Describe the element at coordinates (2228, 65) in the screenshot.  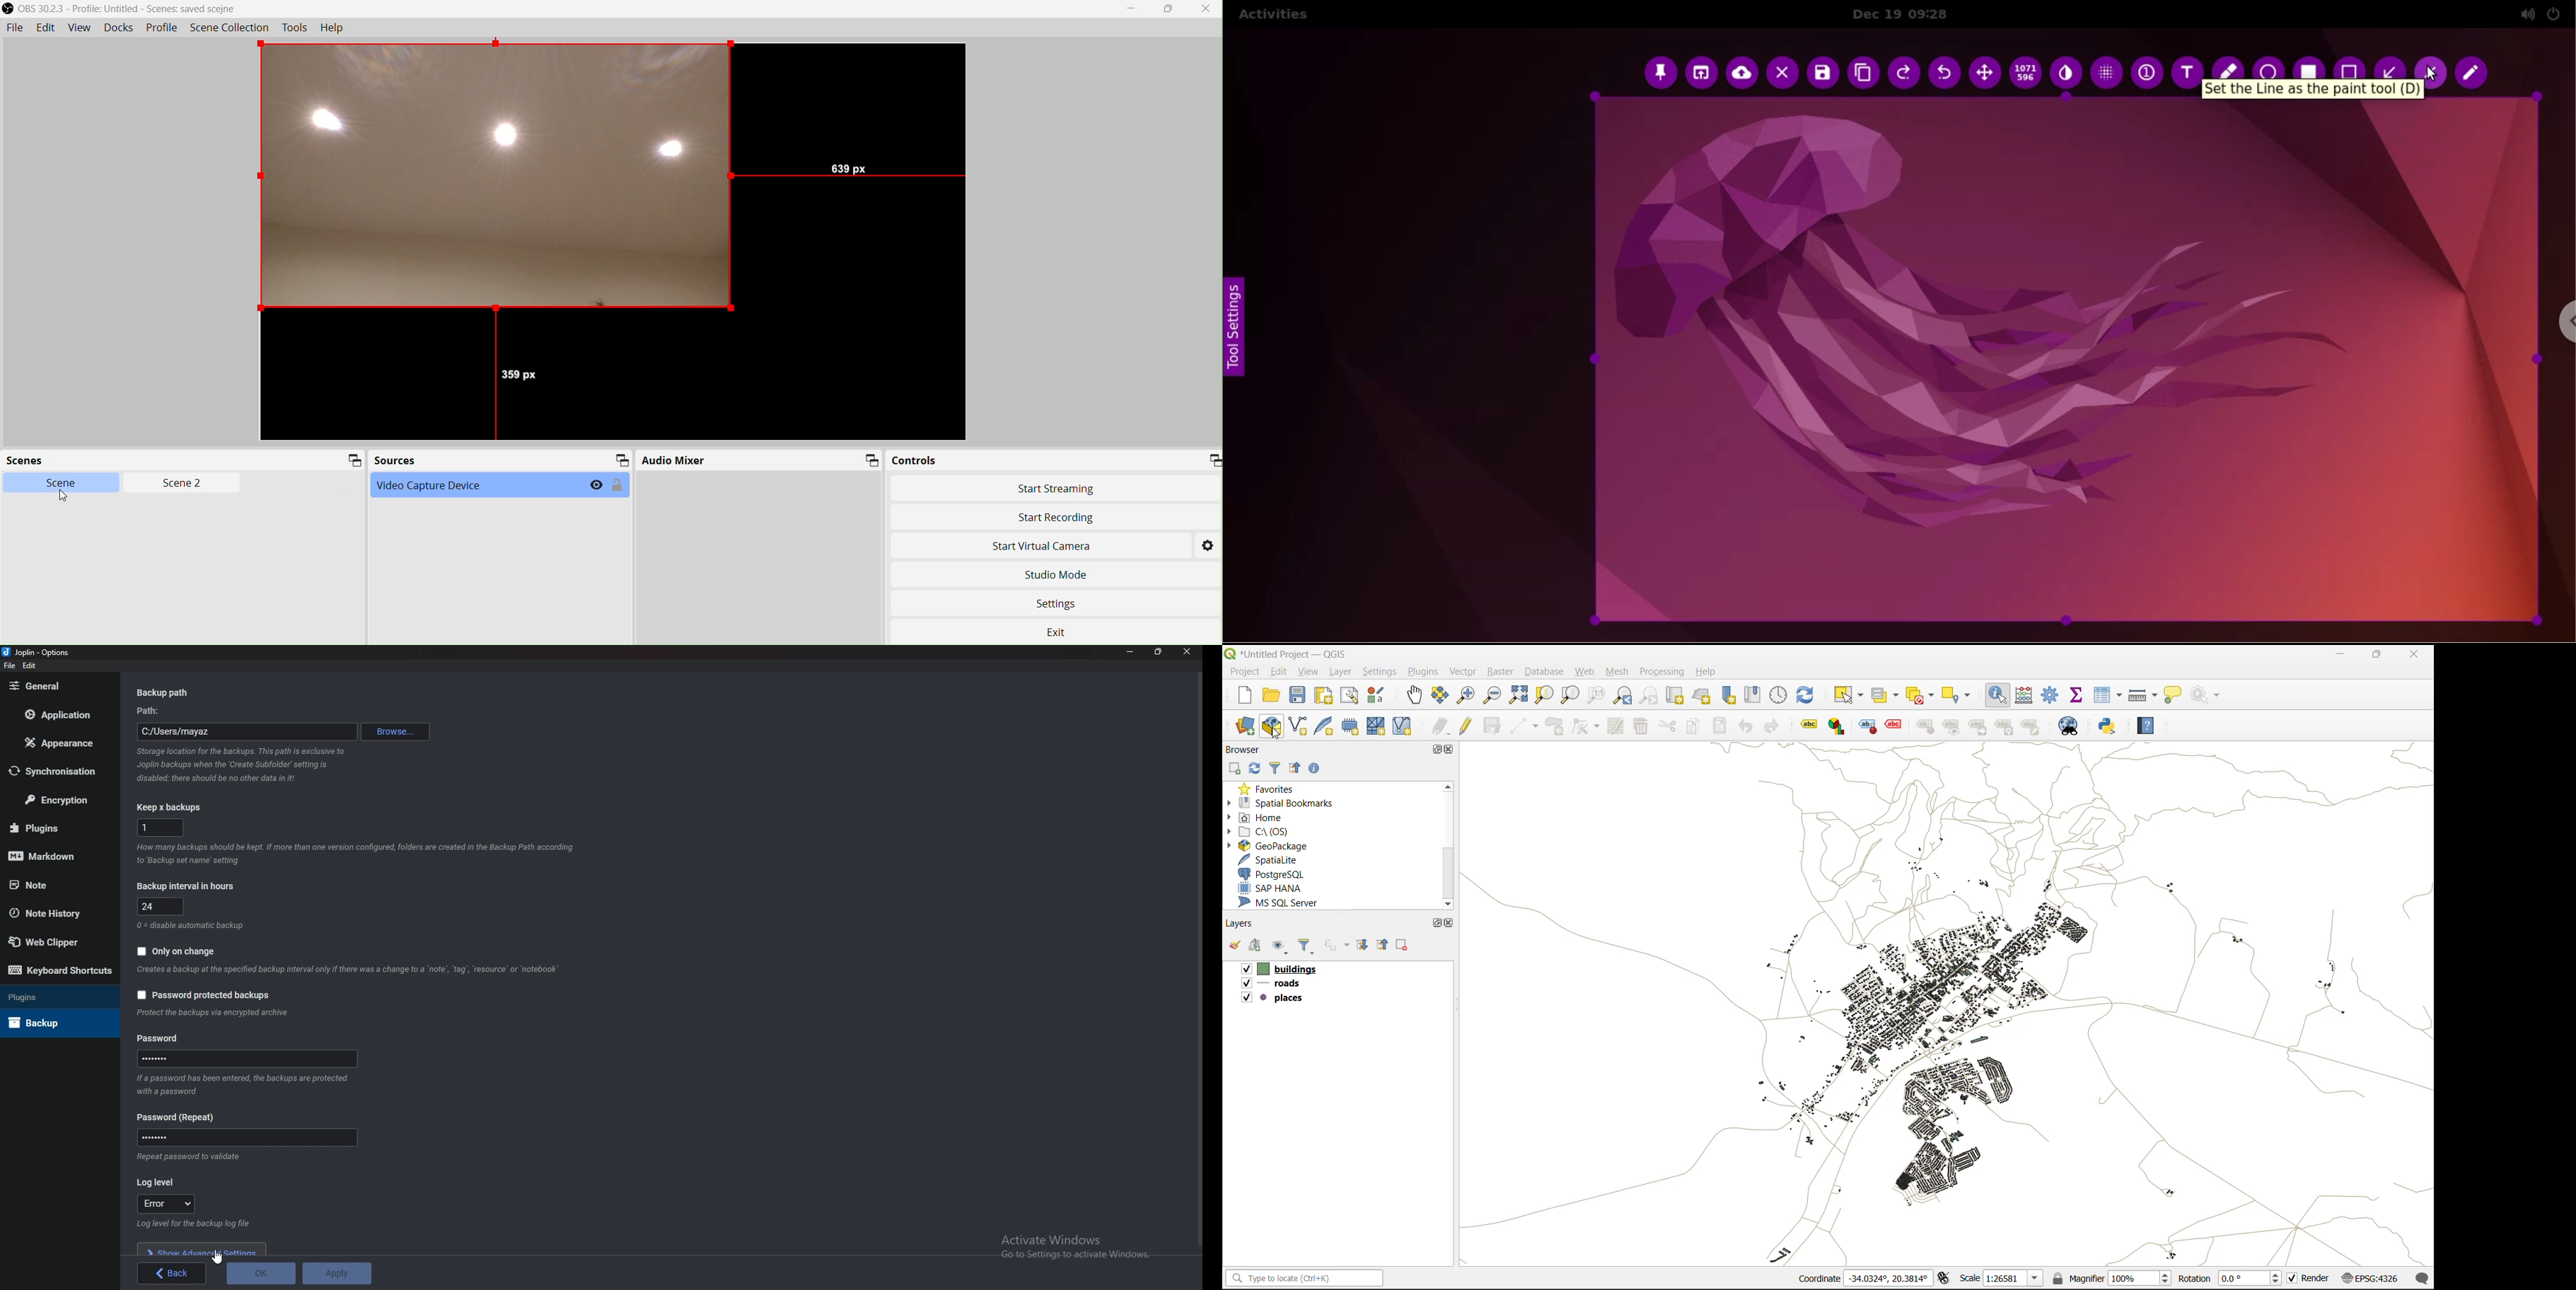
I see `marker` at that location.